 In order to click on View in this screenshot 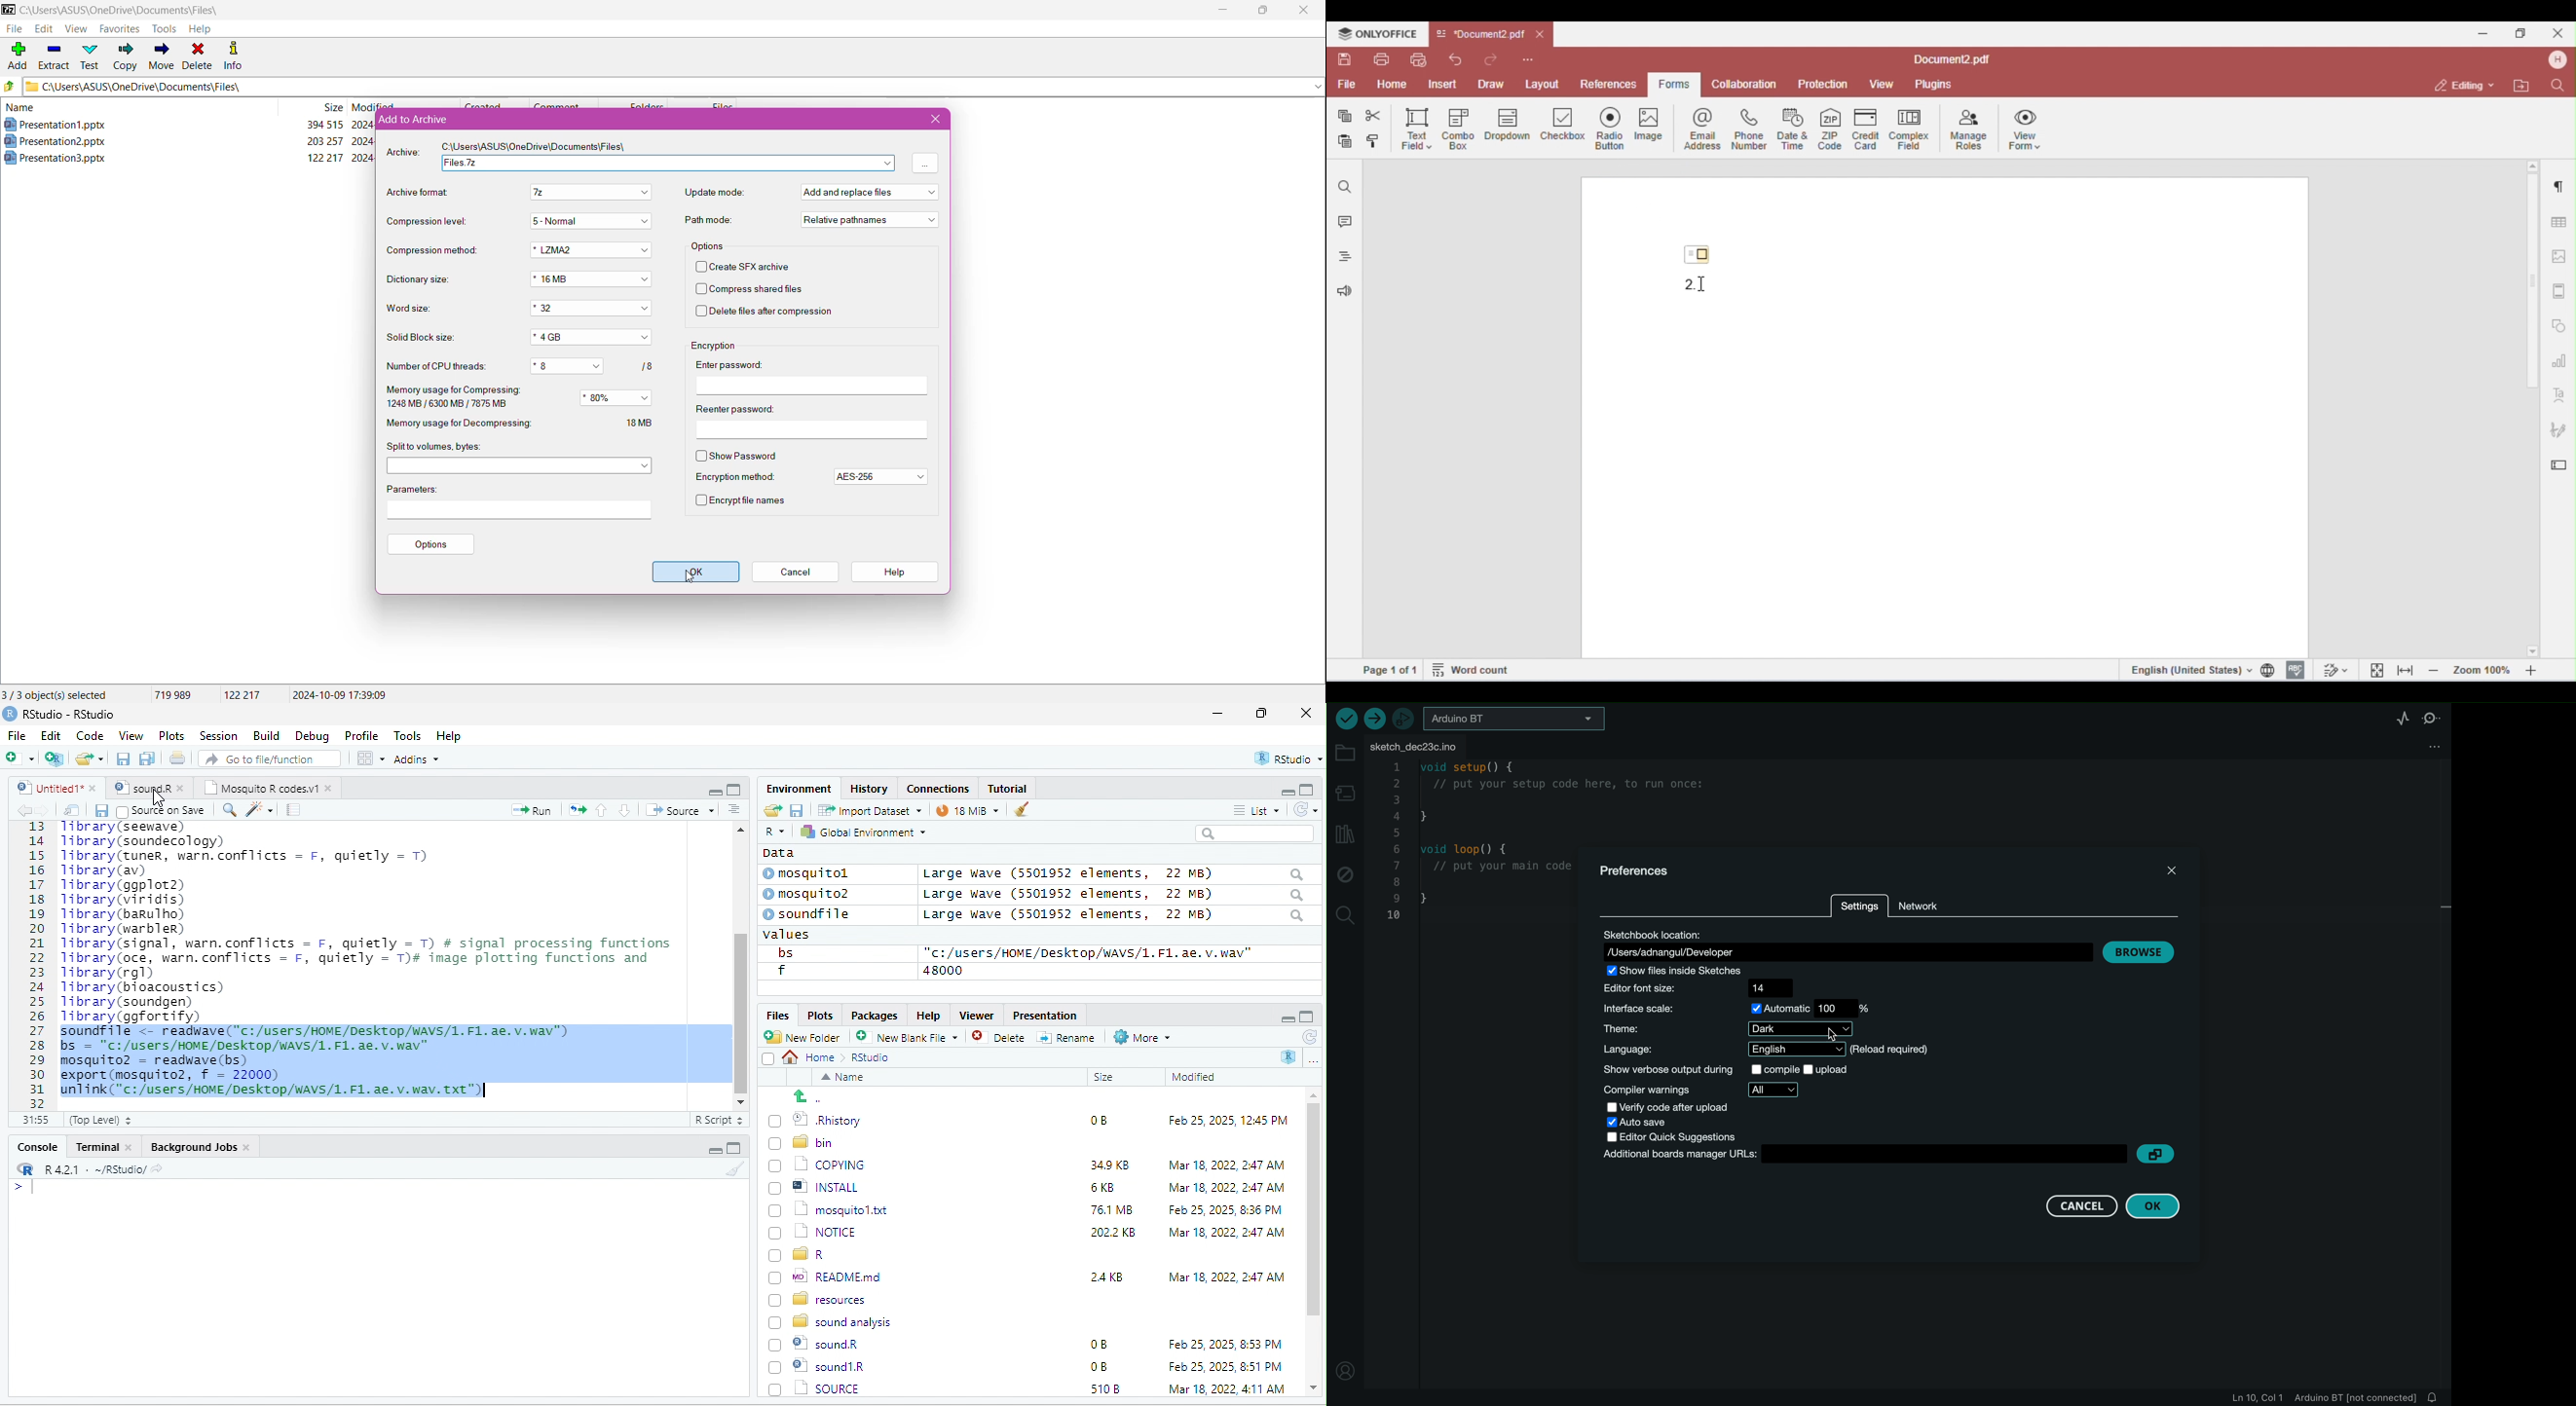, I will do `click(75, 29)`.